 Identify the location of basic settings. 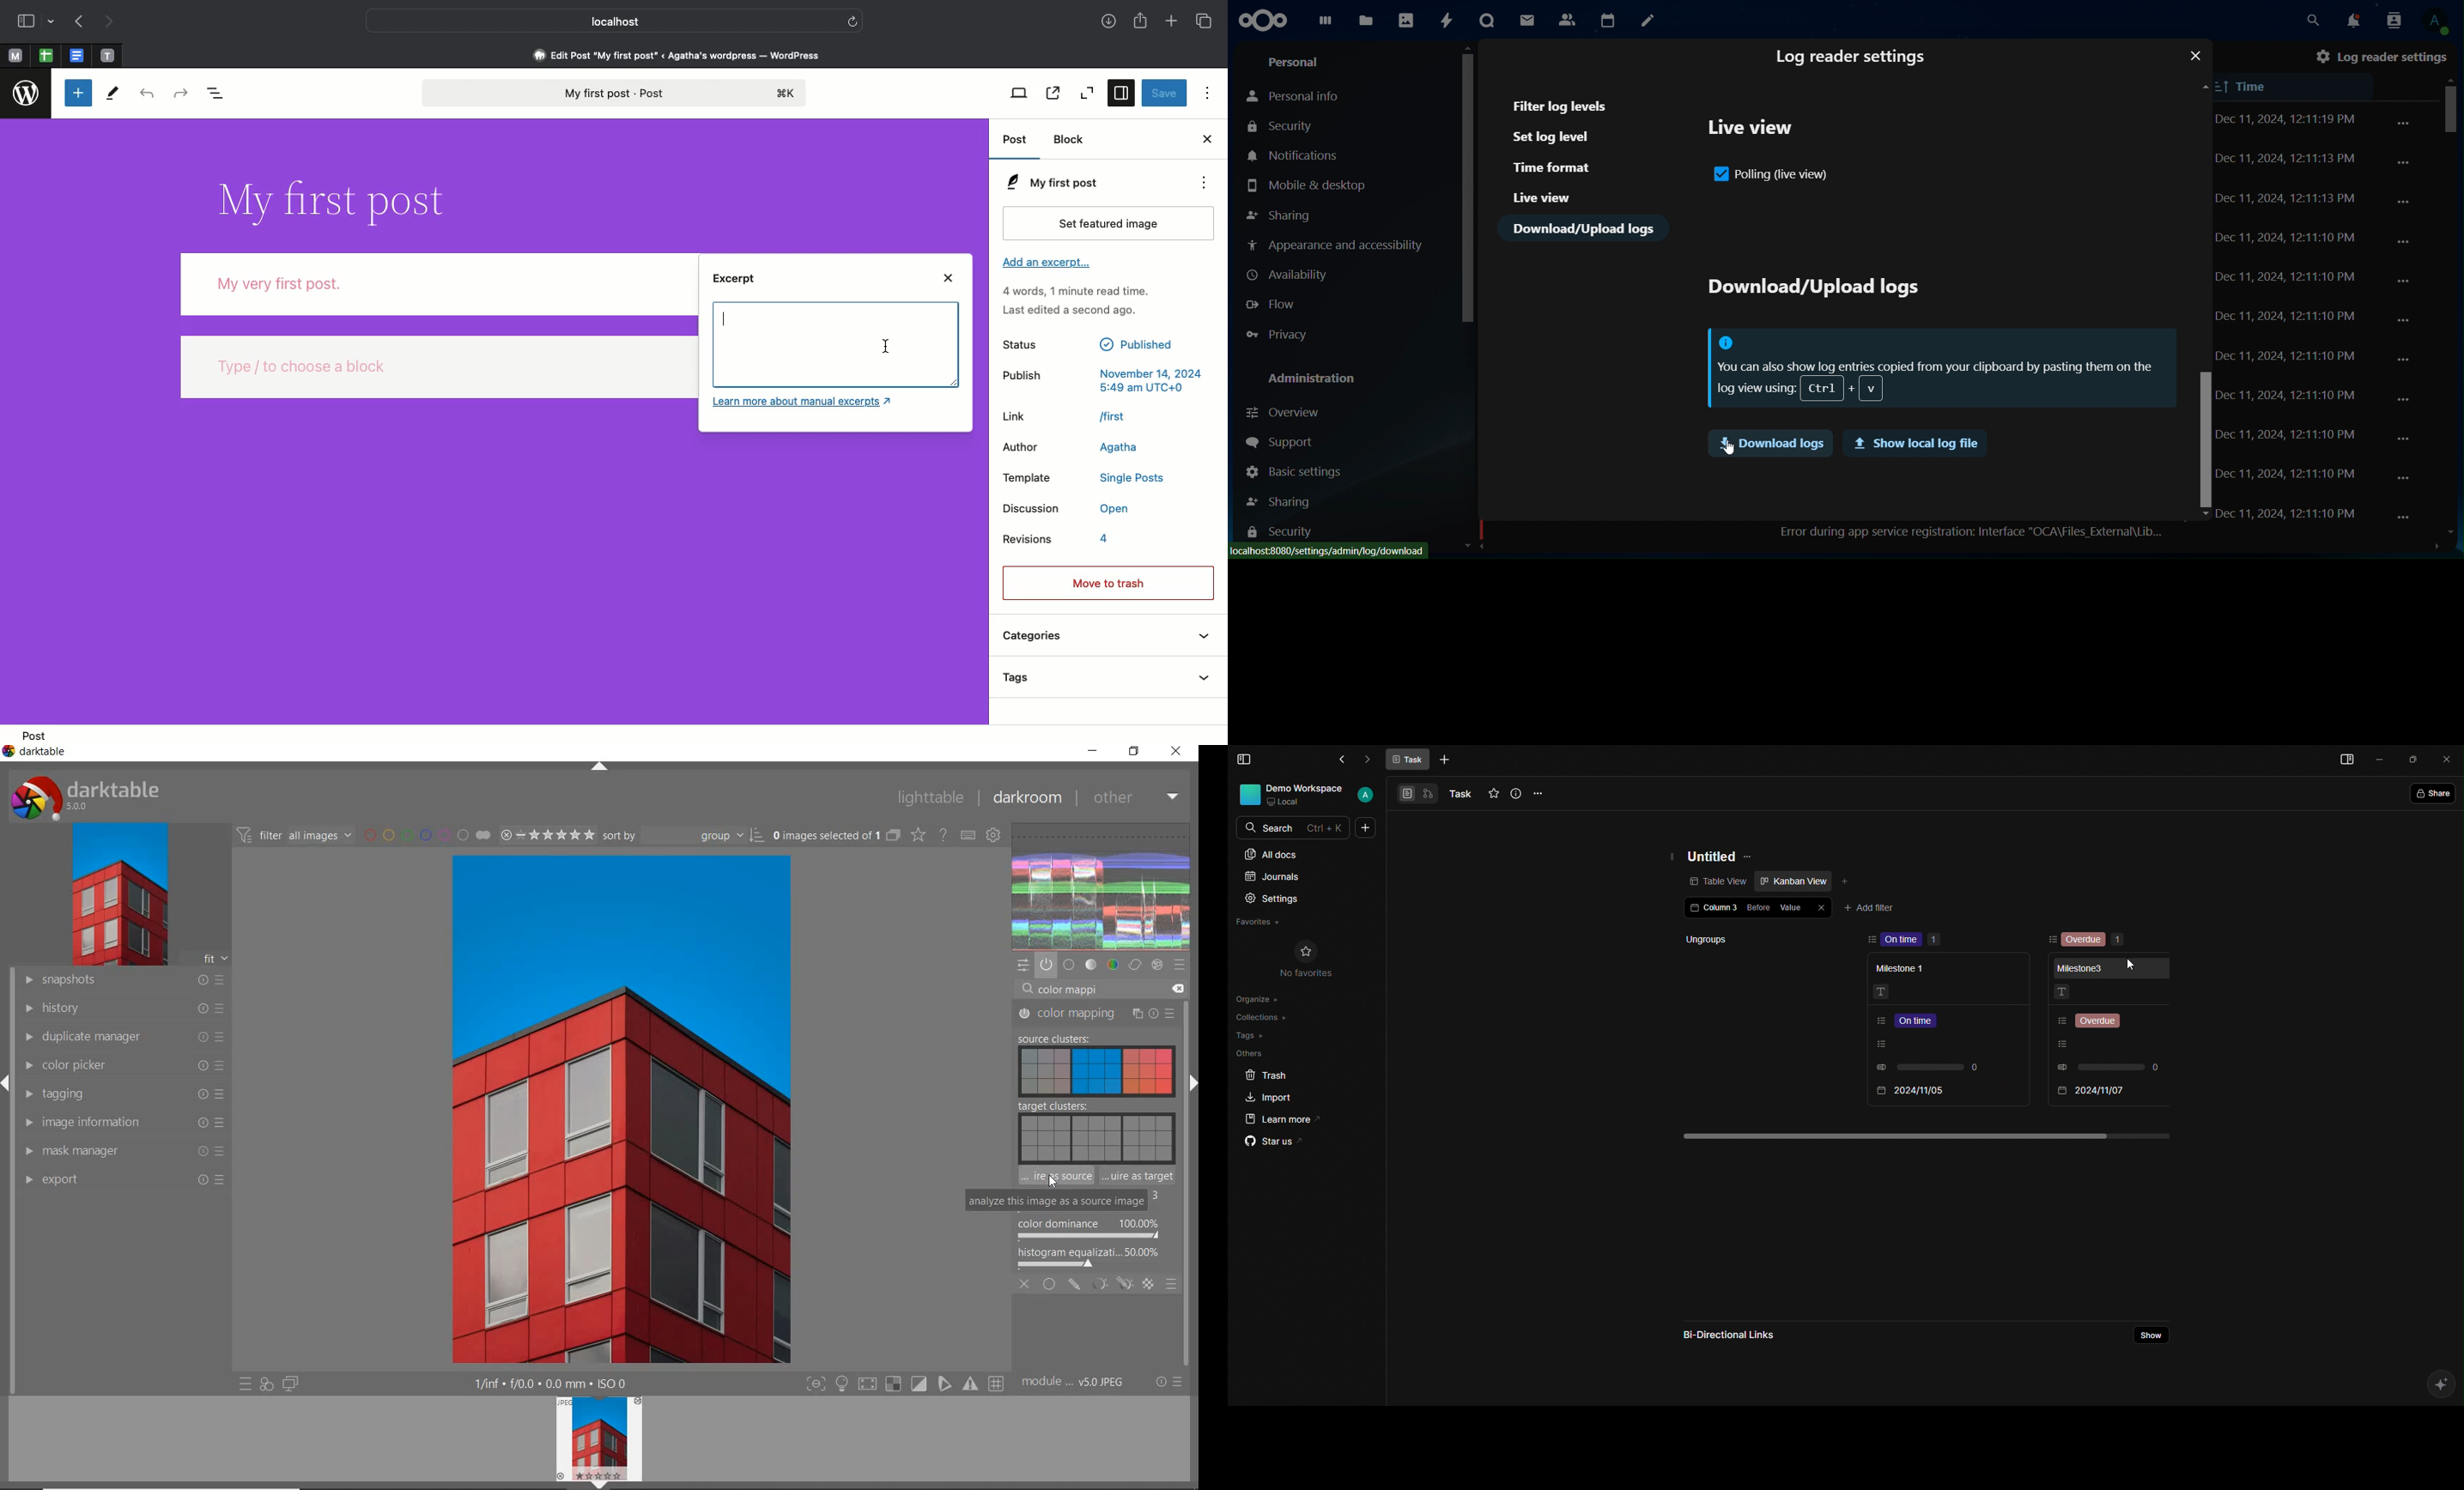
(1295, 472).